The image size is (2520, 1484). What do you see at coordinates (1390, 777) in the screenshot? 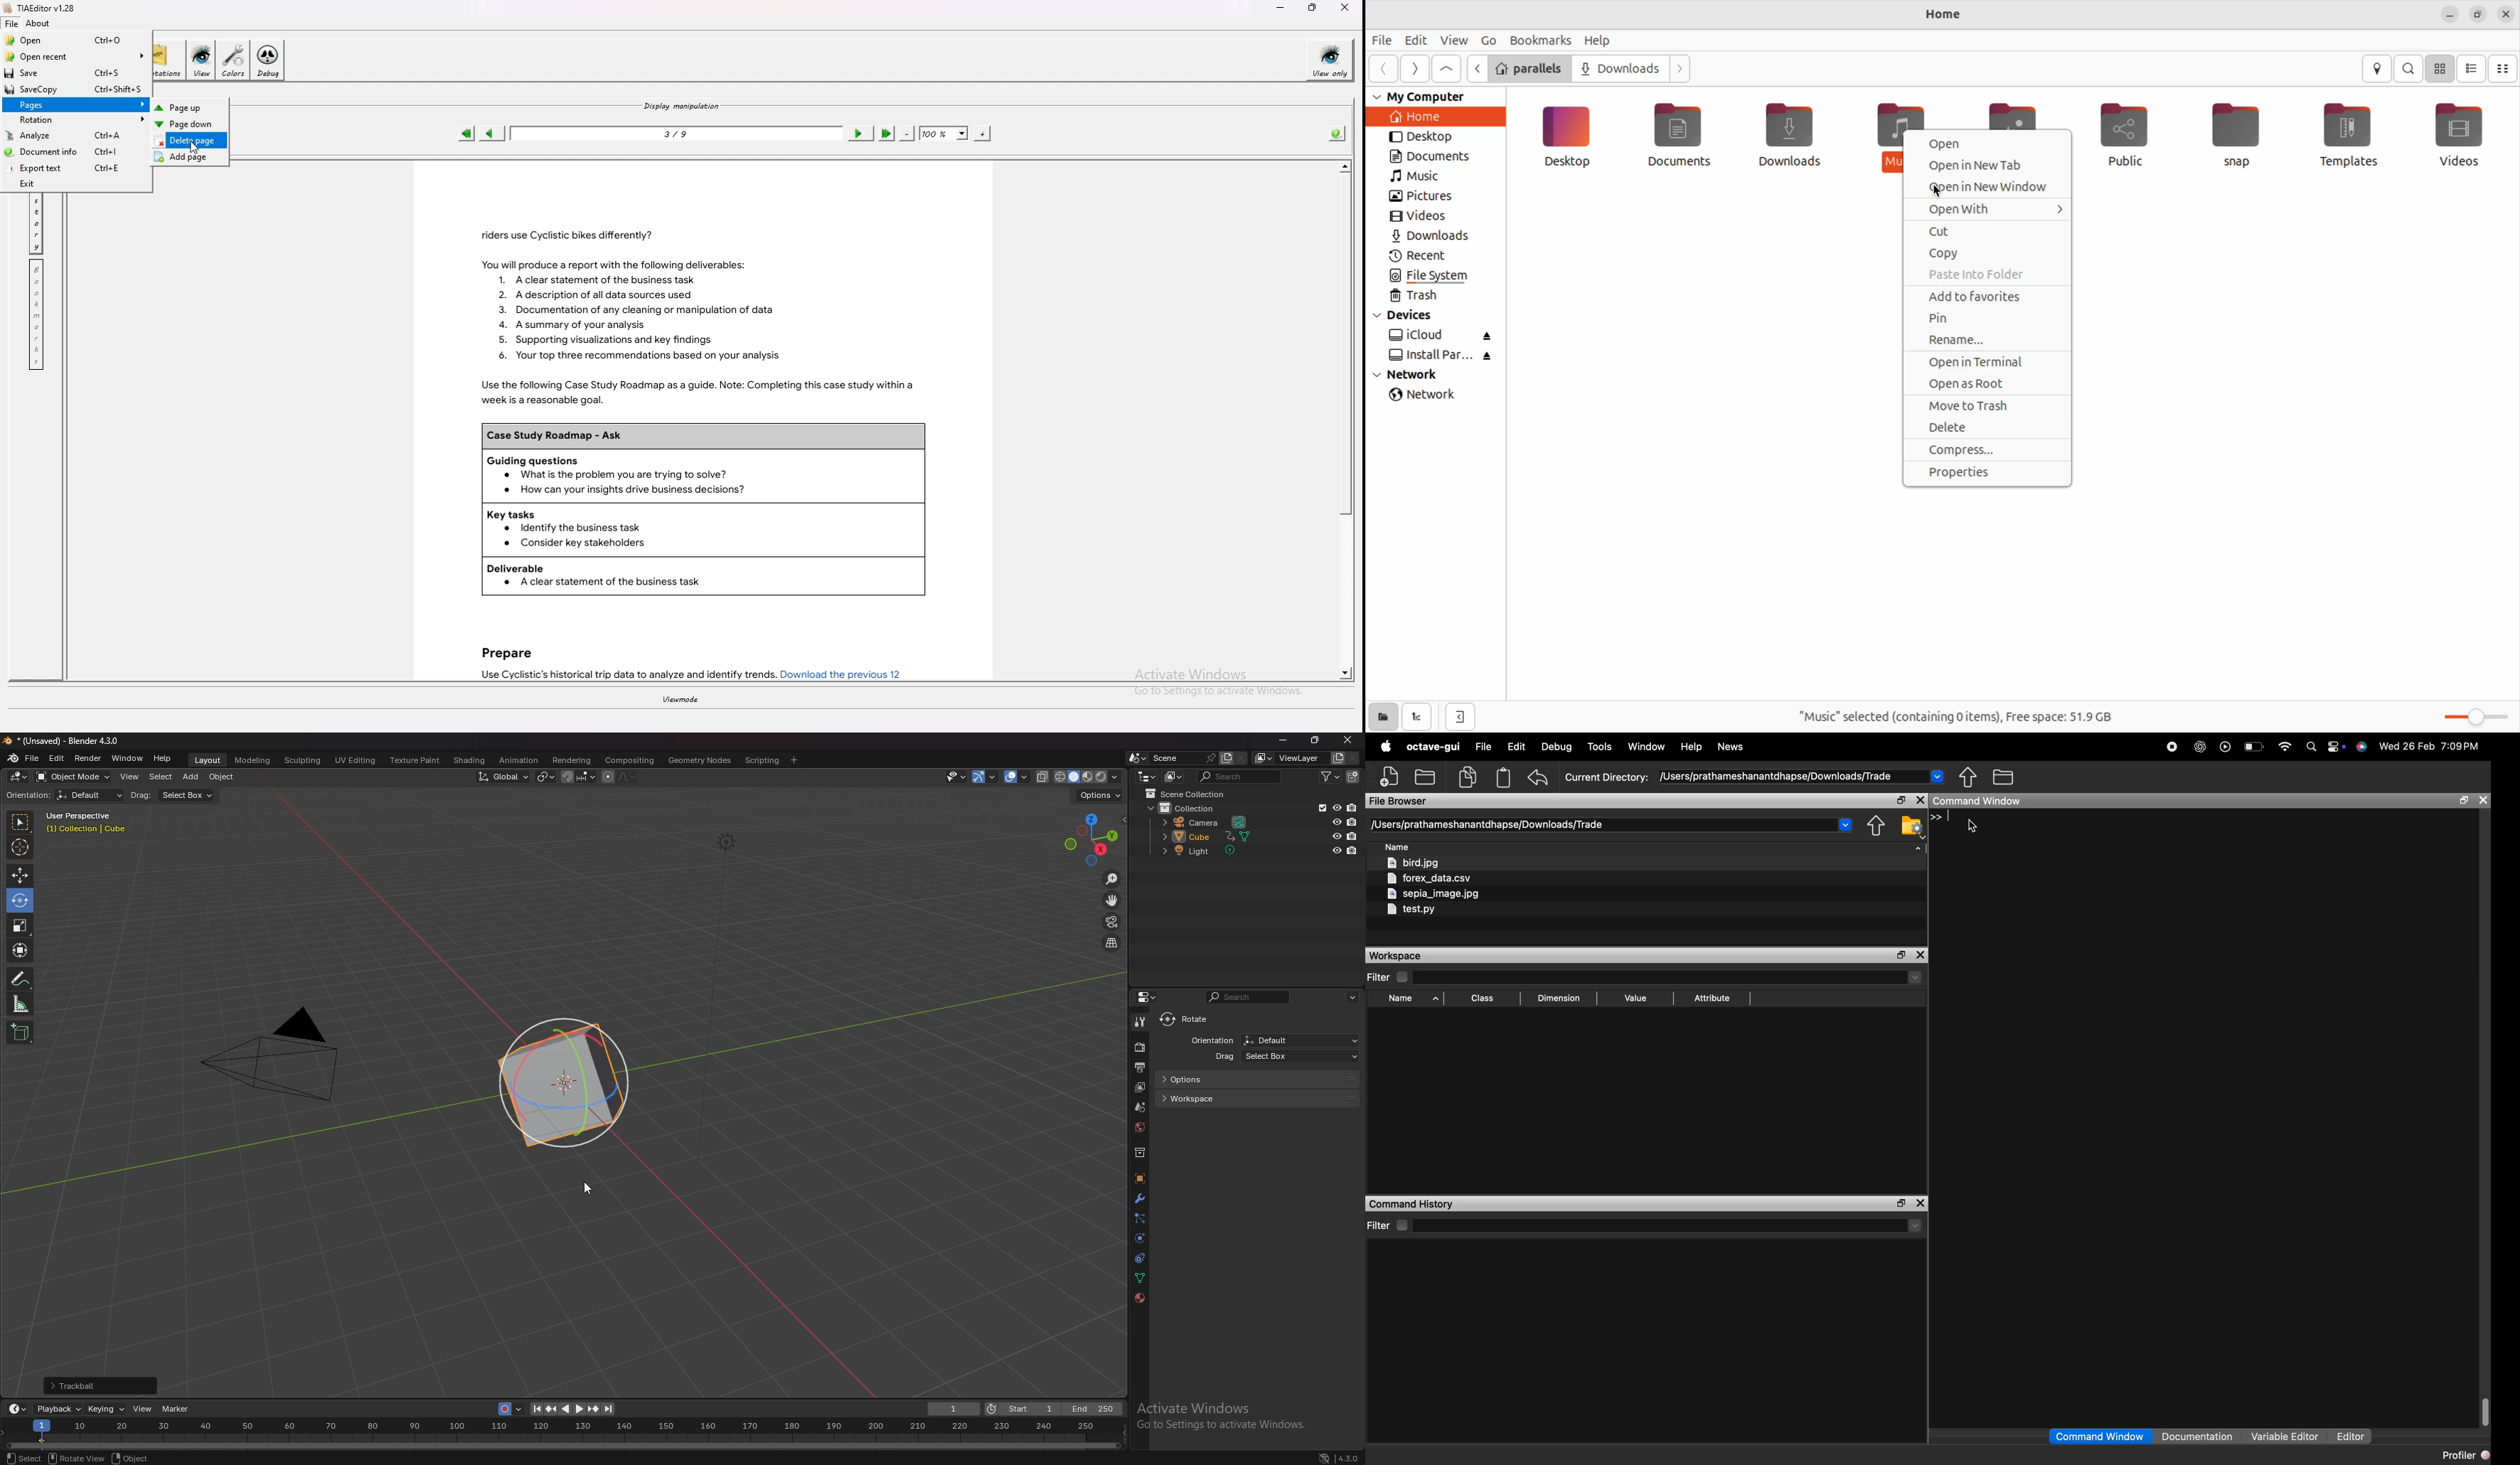
I see `new script` at bounding box center [1390, 777].